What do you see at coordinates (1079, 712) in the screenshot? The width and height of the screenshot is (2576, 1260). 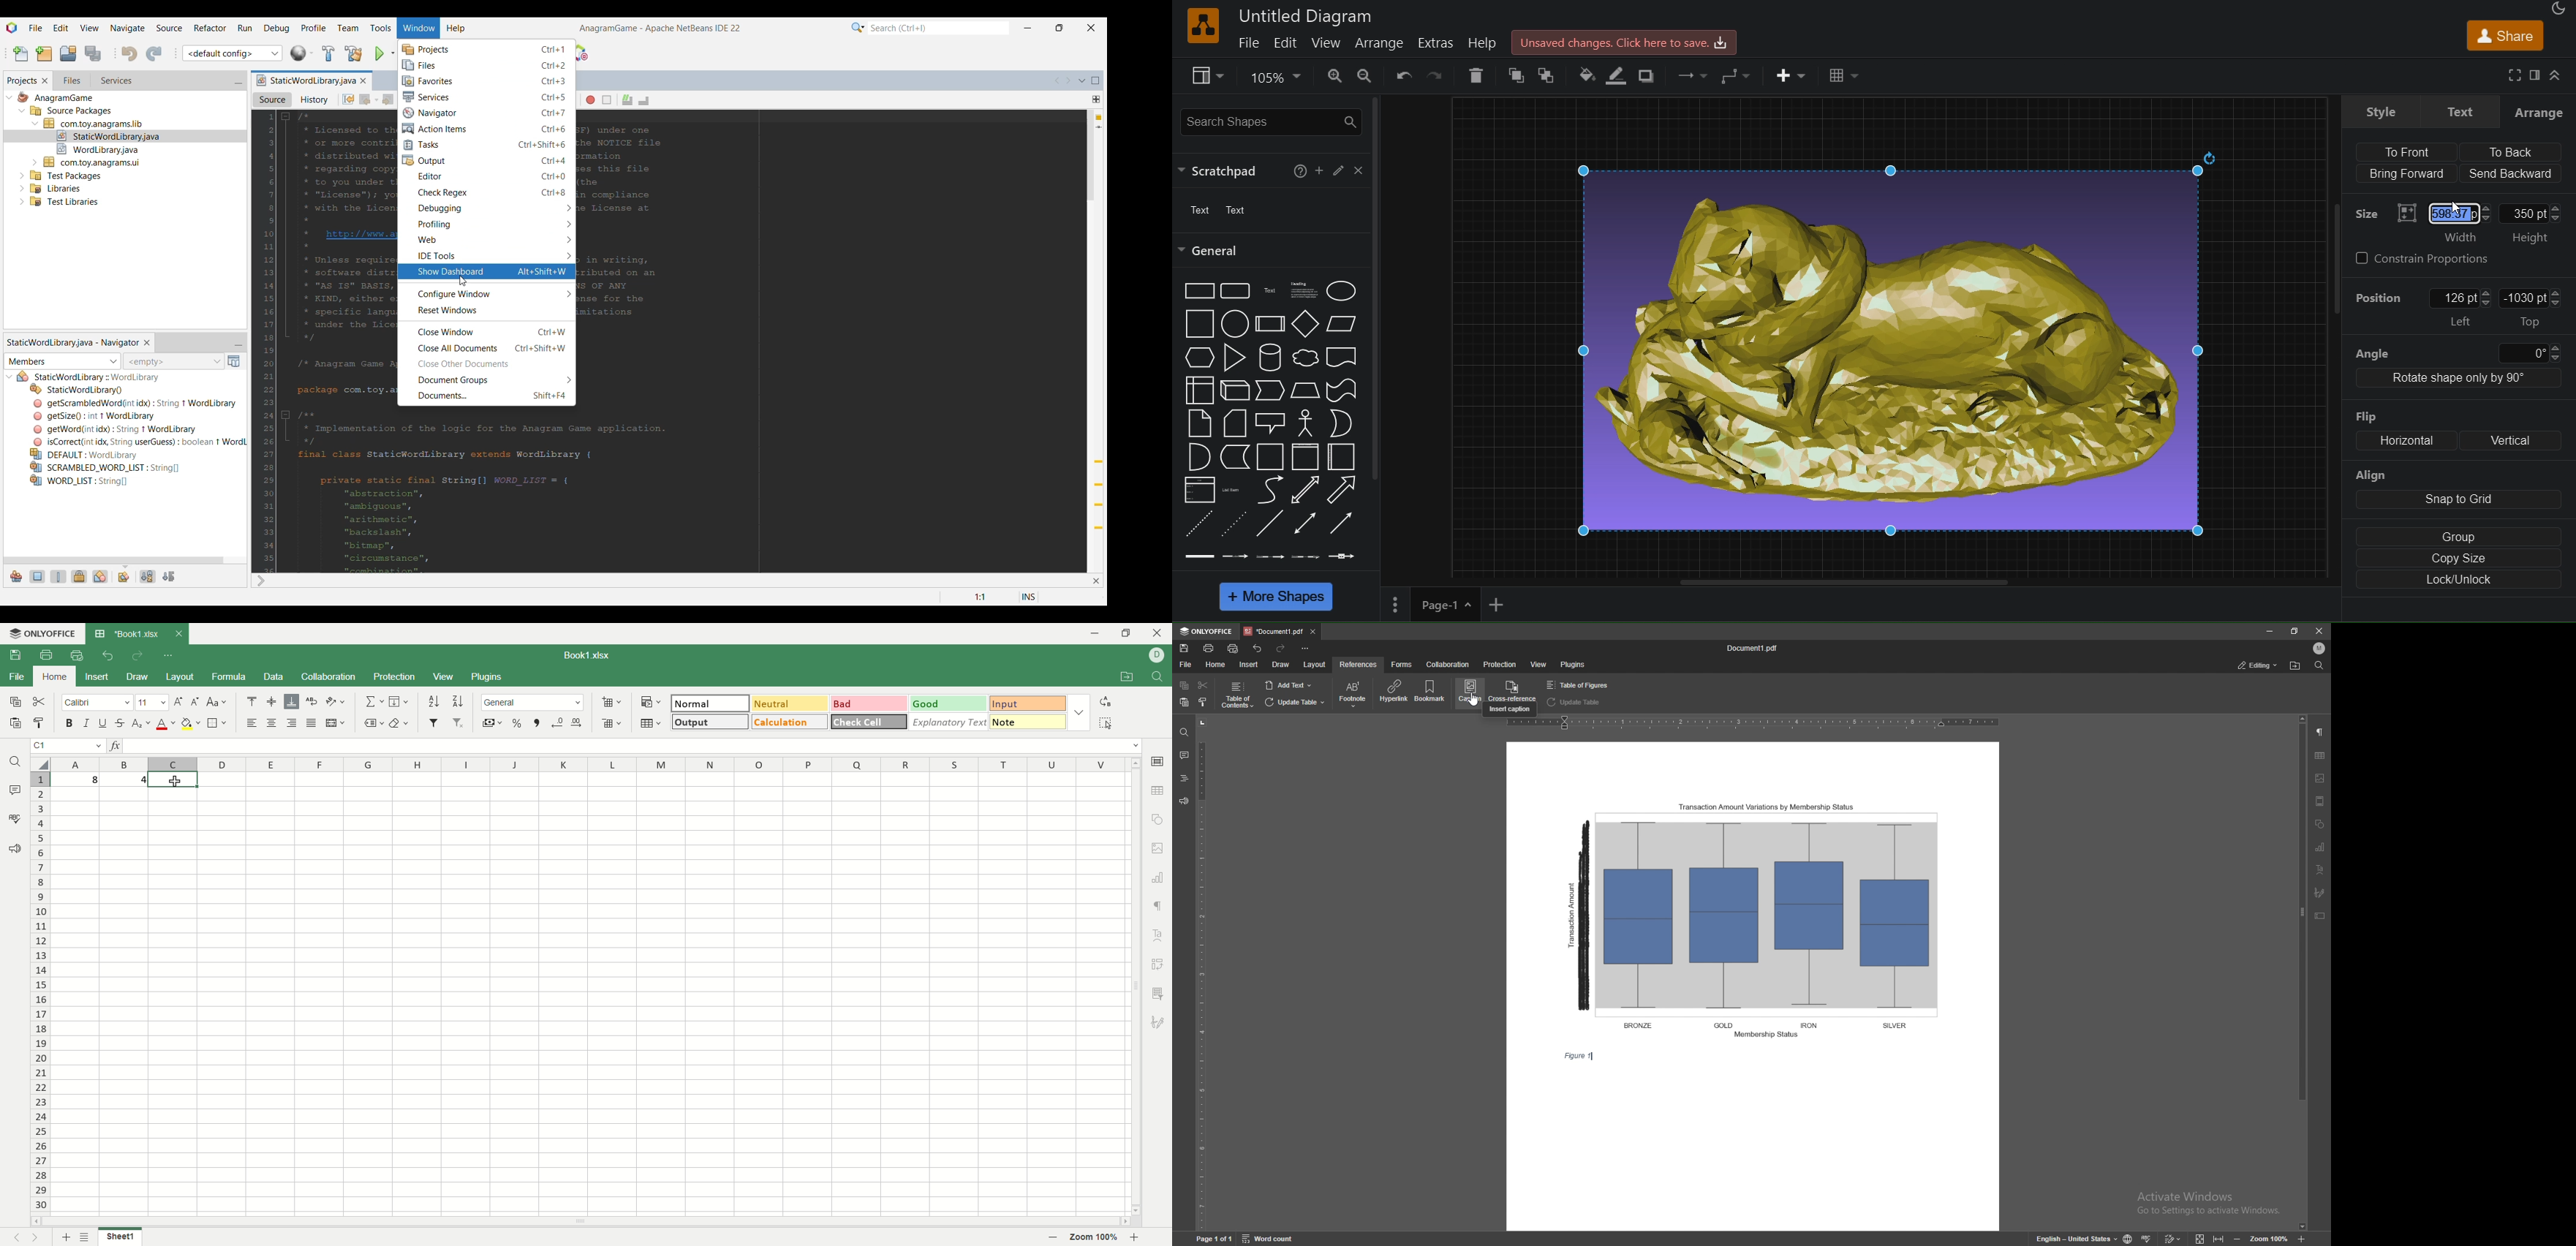 I see `style options` at bounding box center [1079, 712].